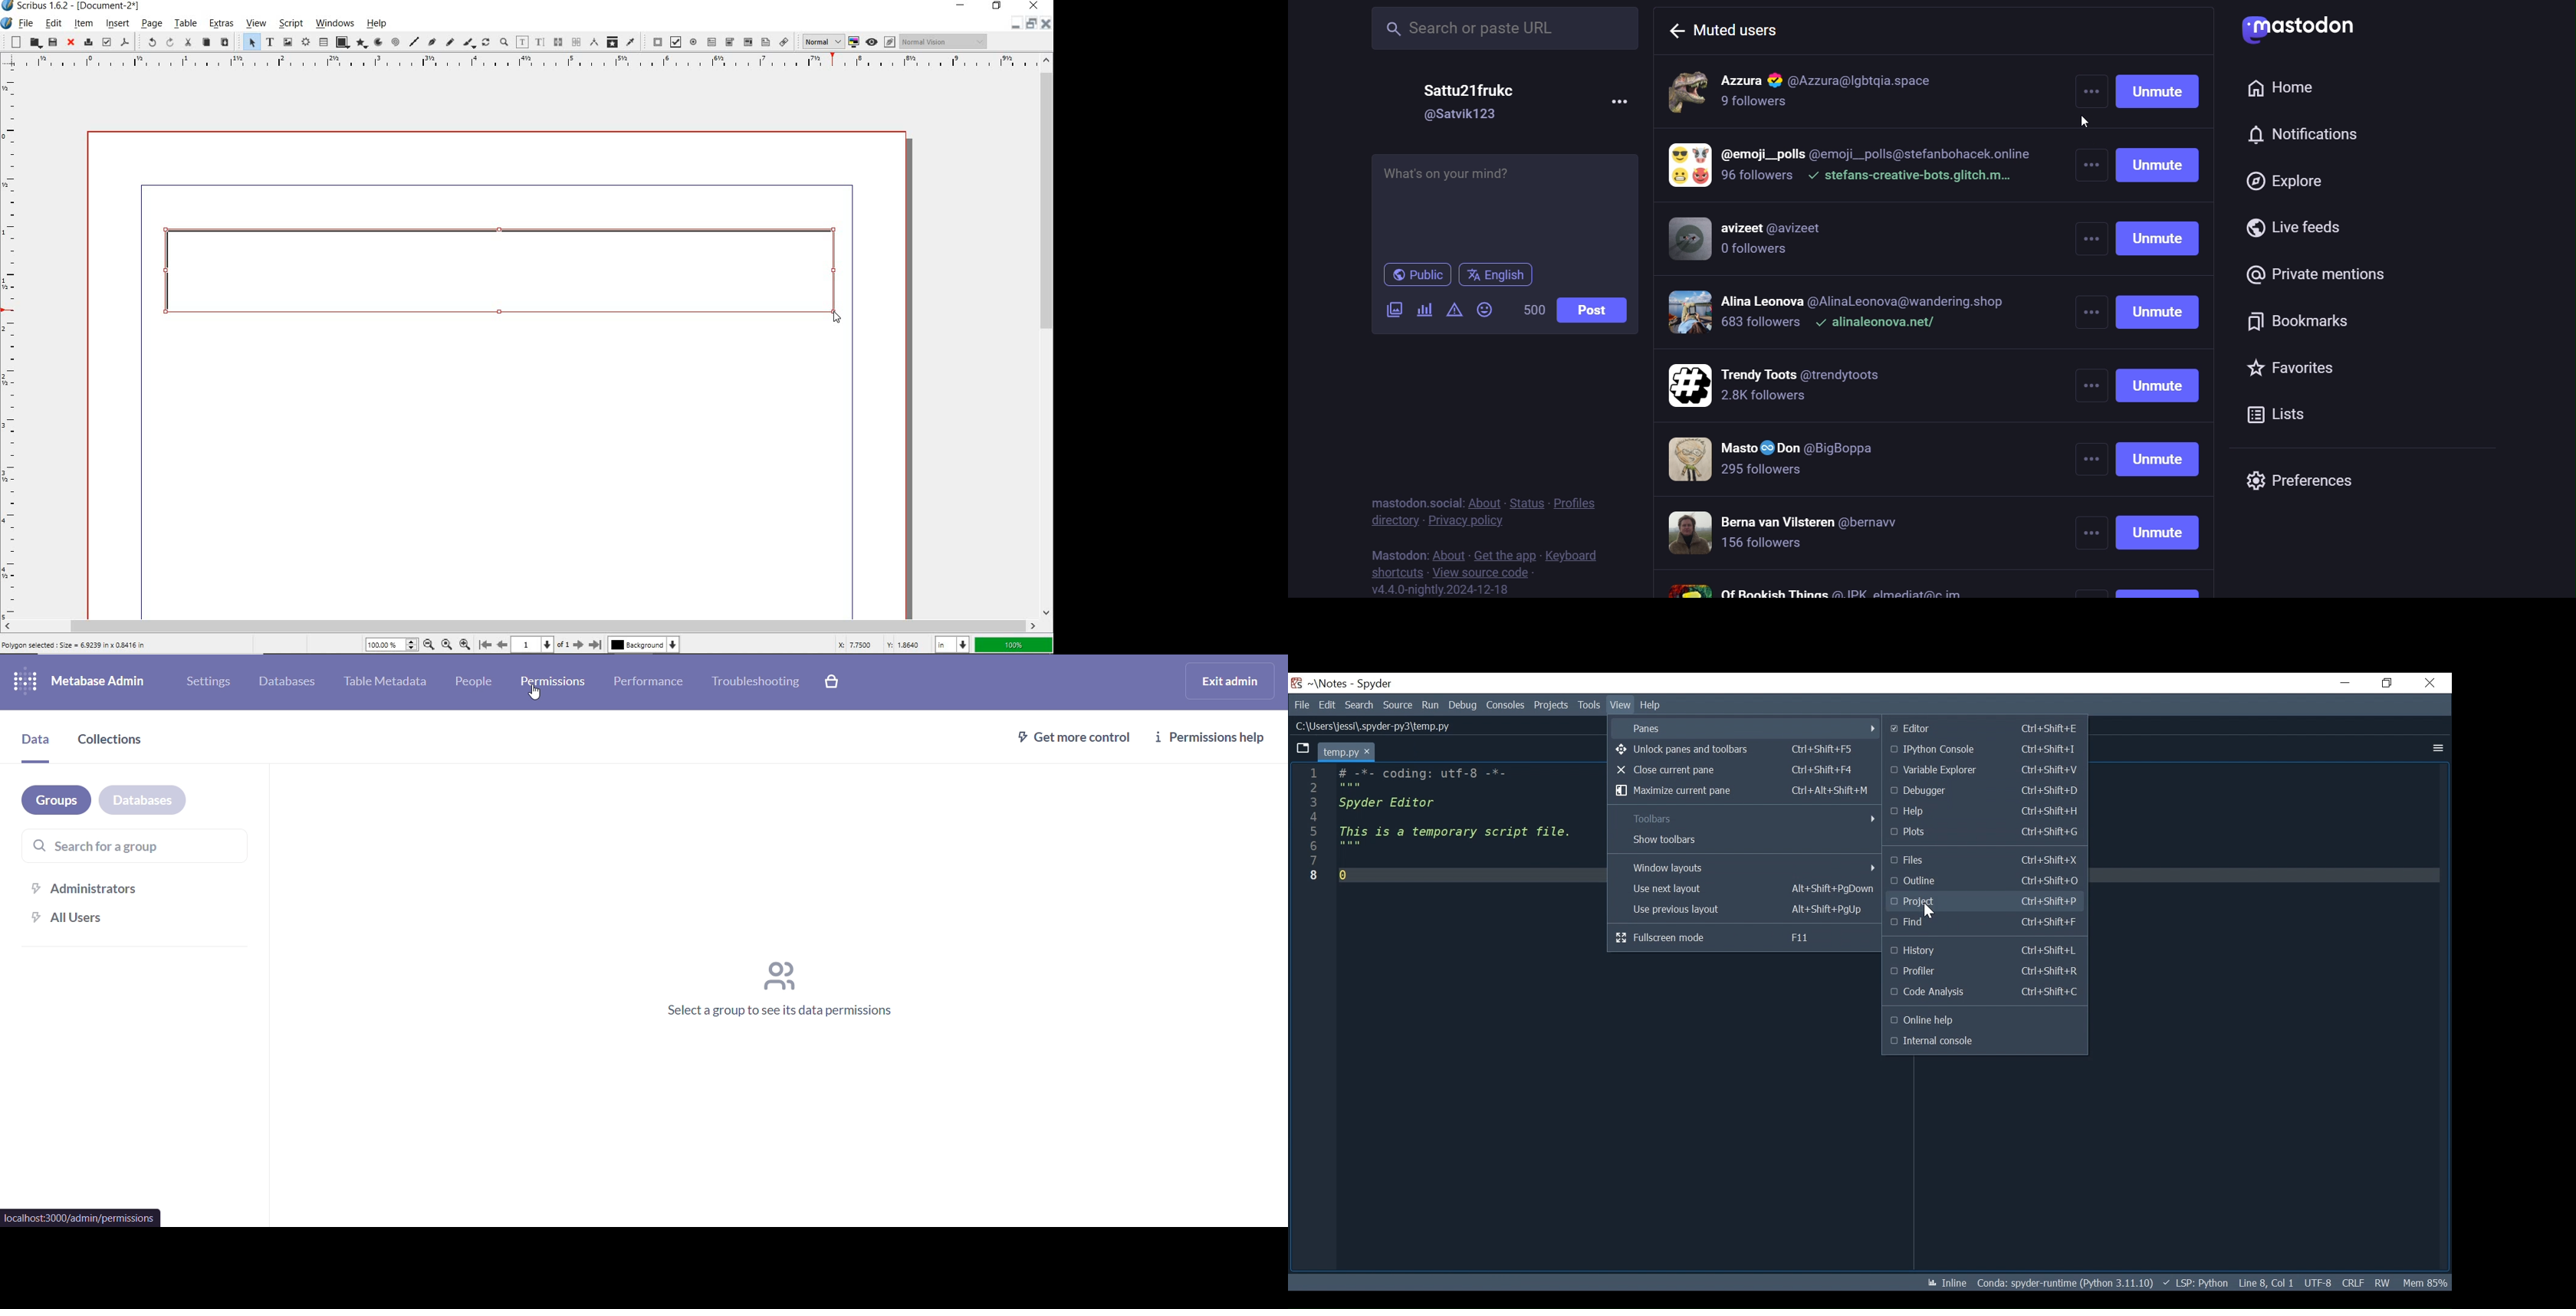 This screenshot has width=2576, height=1316. I want to click on move to previous, so click(502, 643).